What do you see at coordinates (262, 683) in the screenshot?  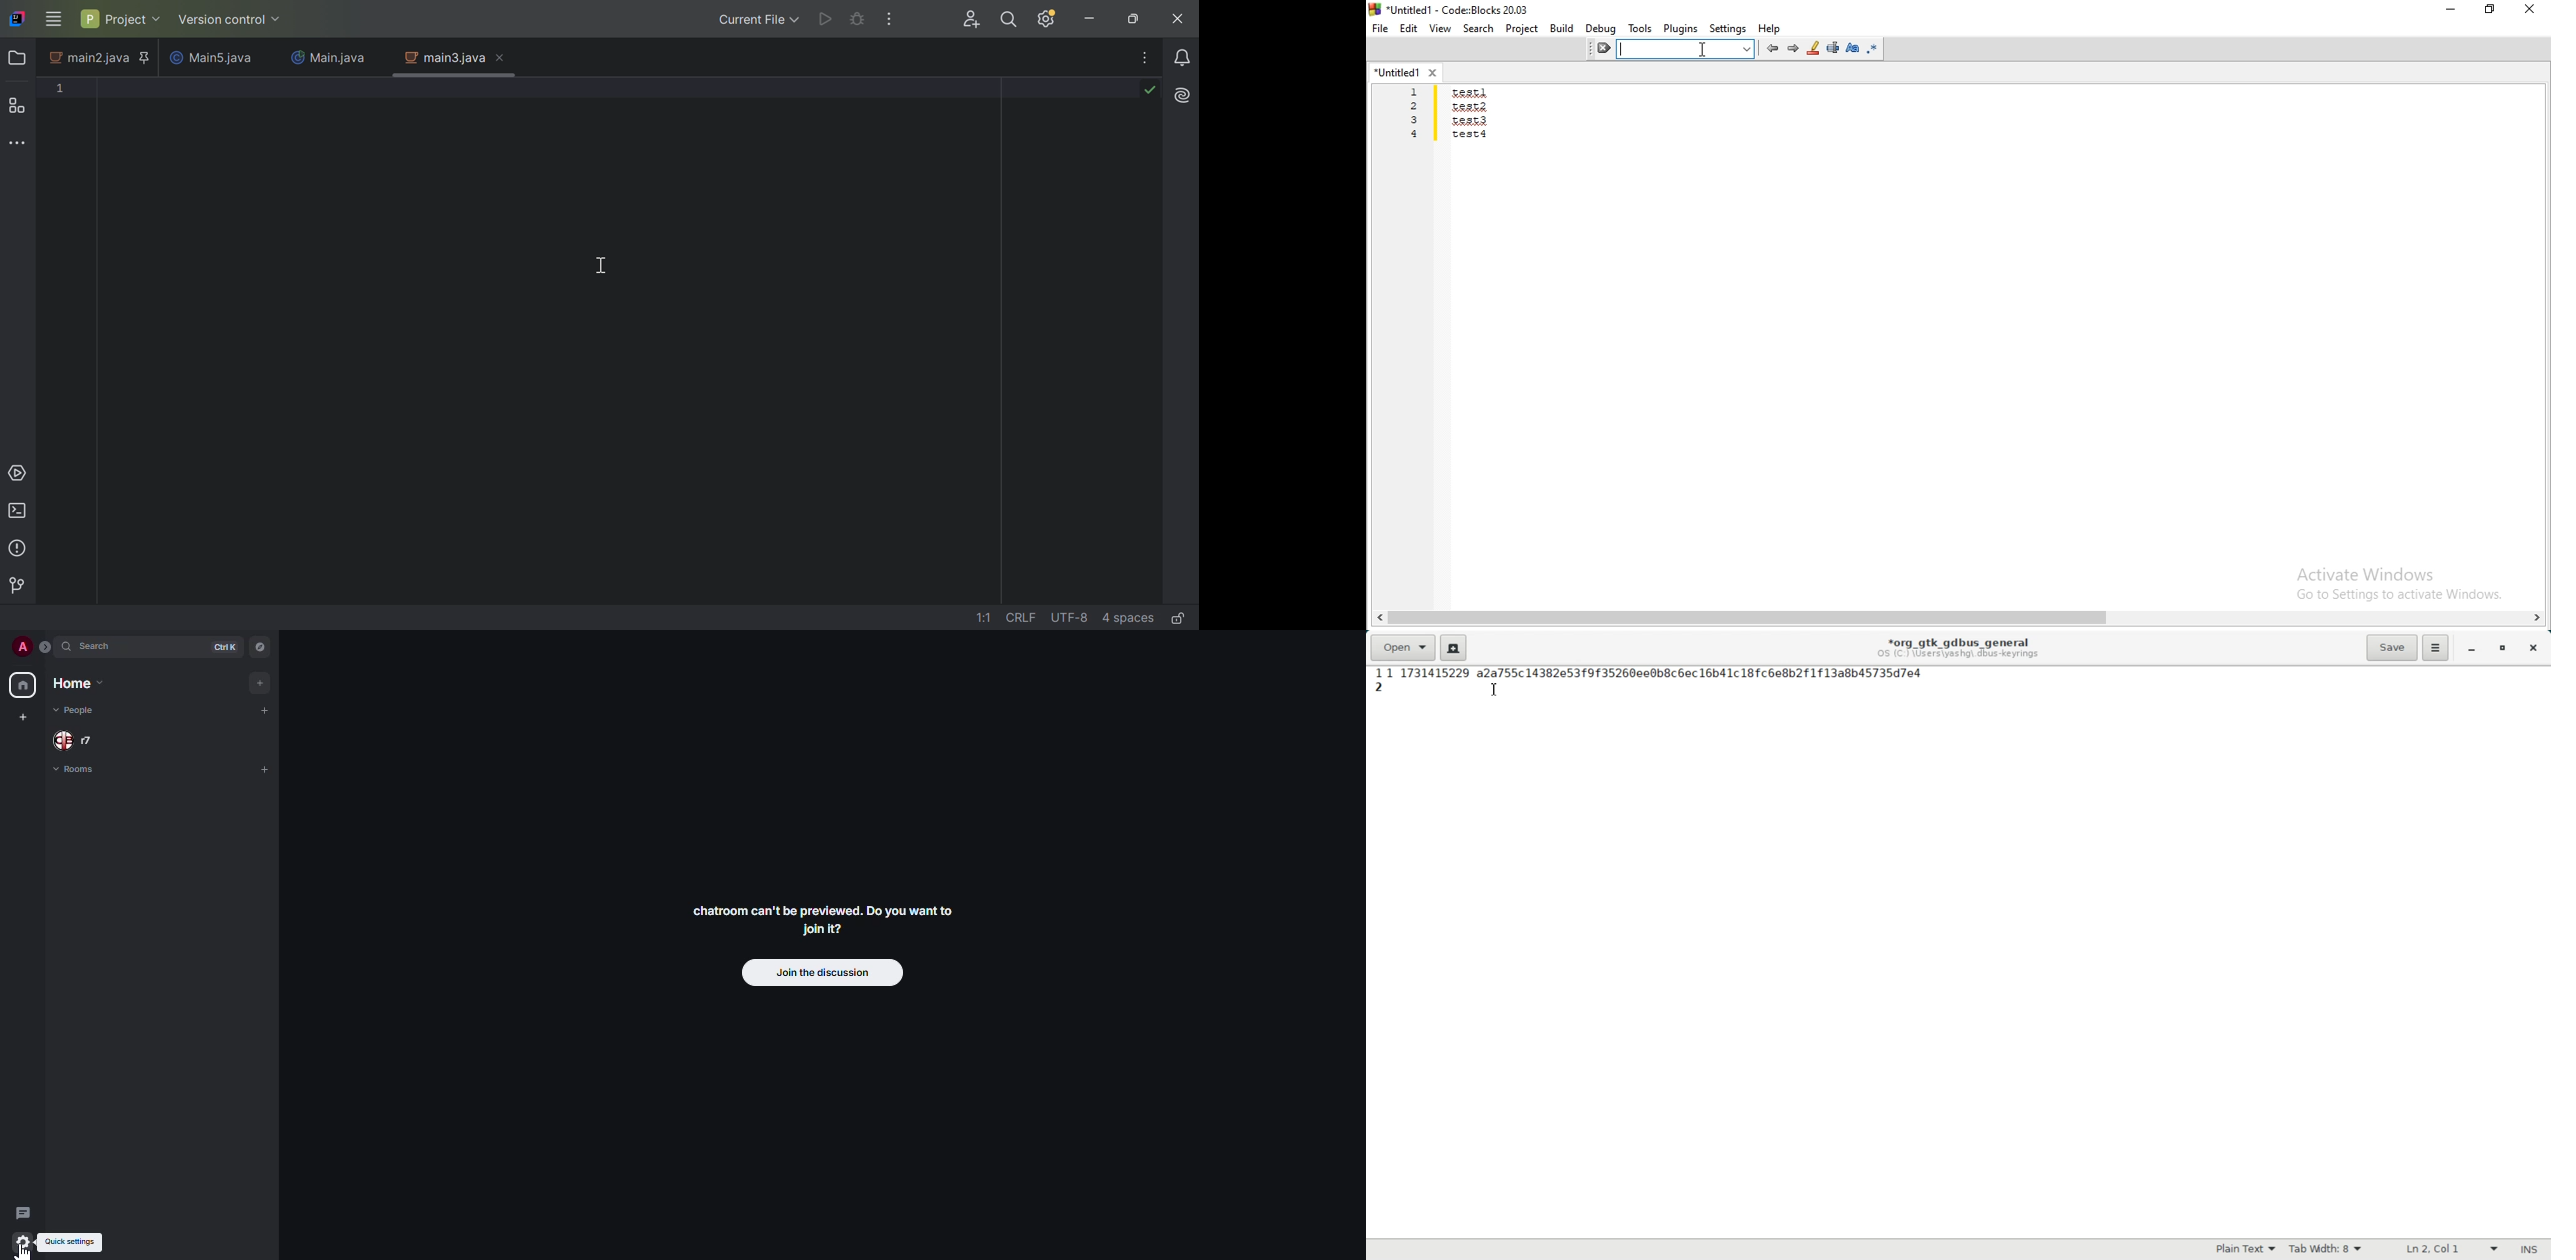 I see `add` at bounding box center [262, 683].